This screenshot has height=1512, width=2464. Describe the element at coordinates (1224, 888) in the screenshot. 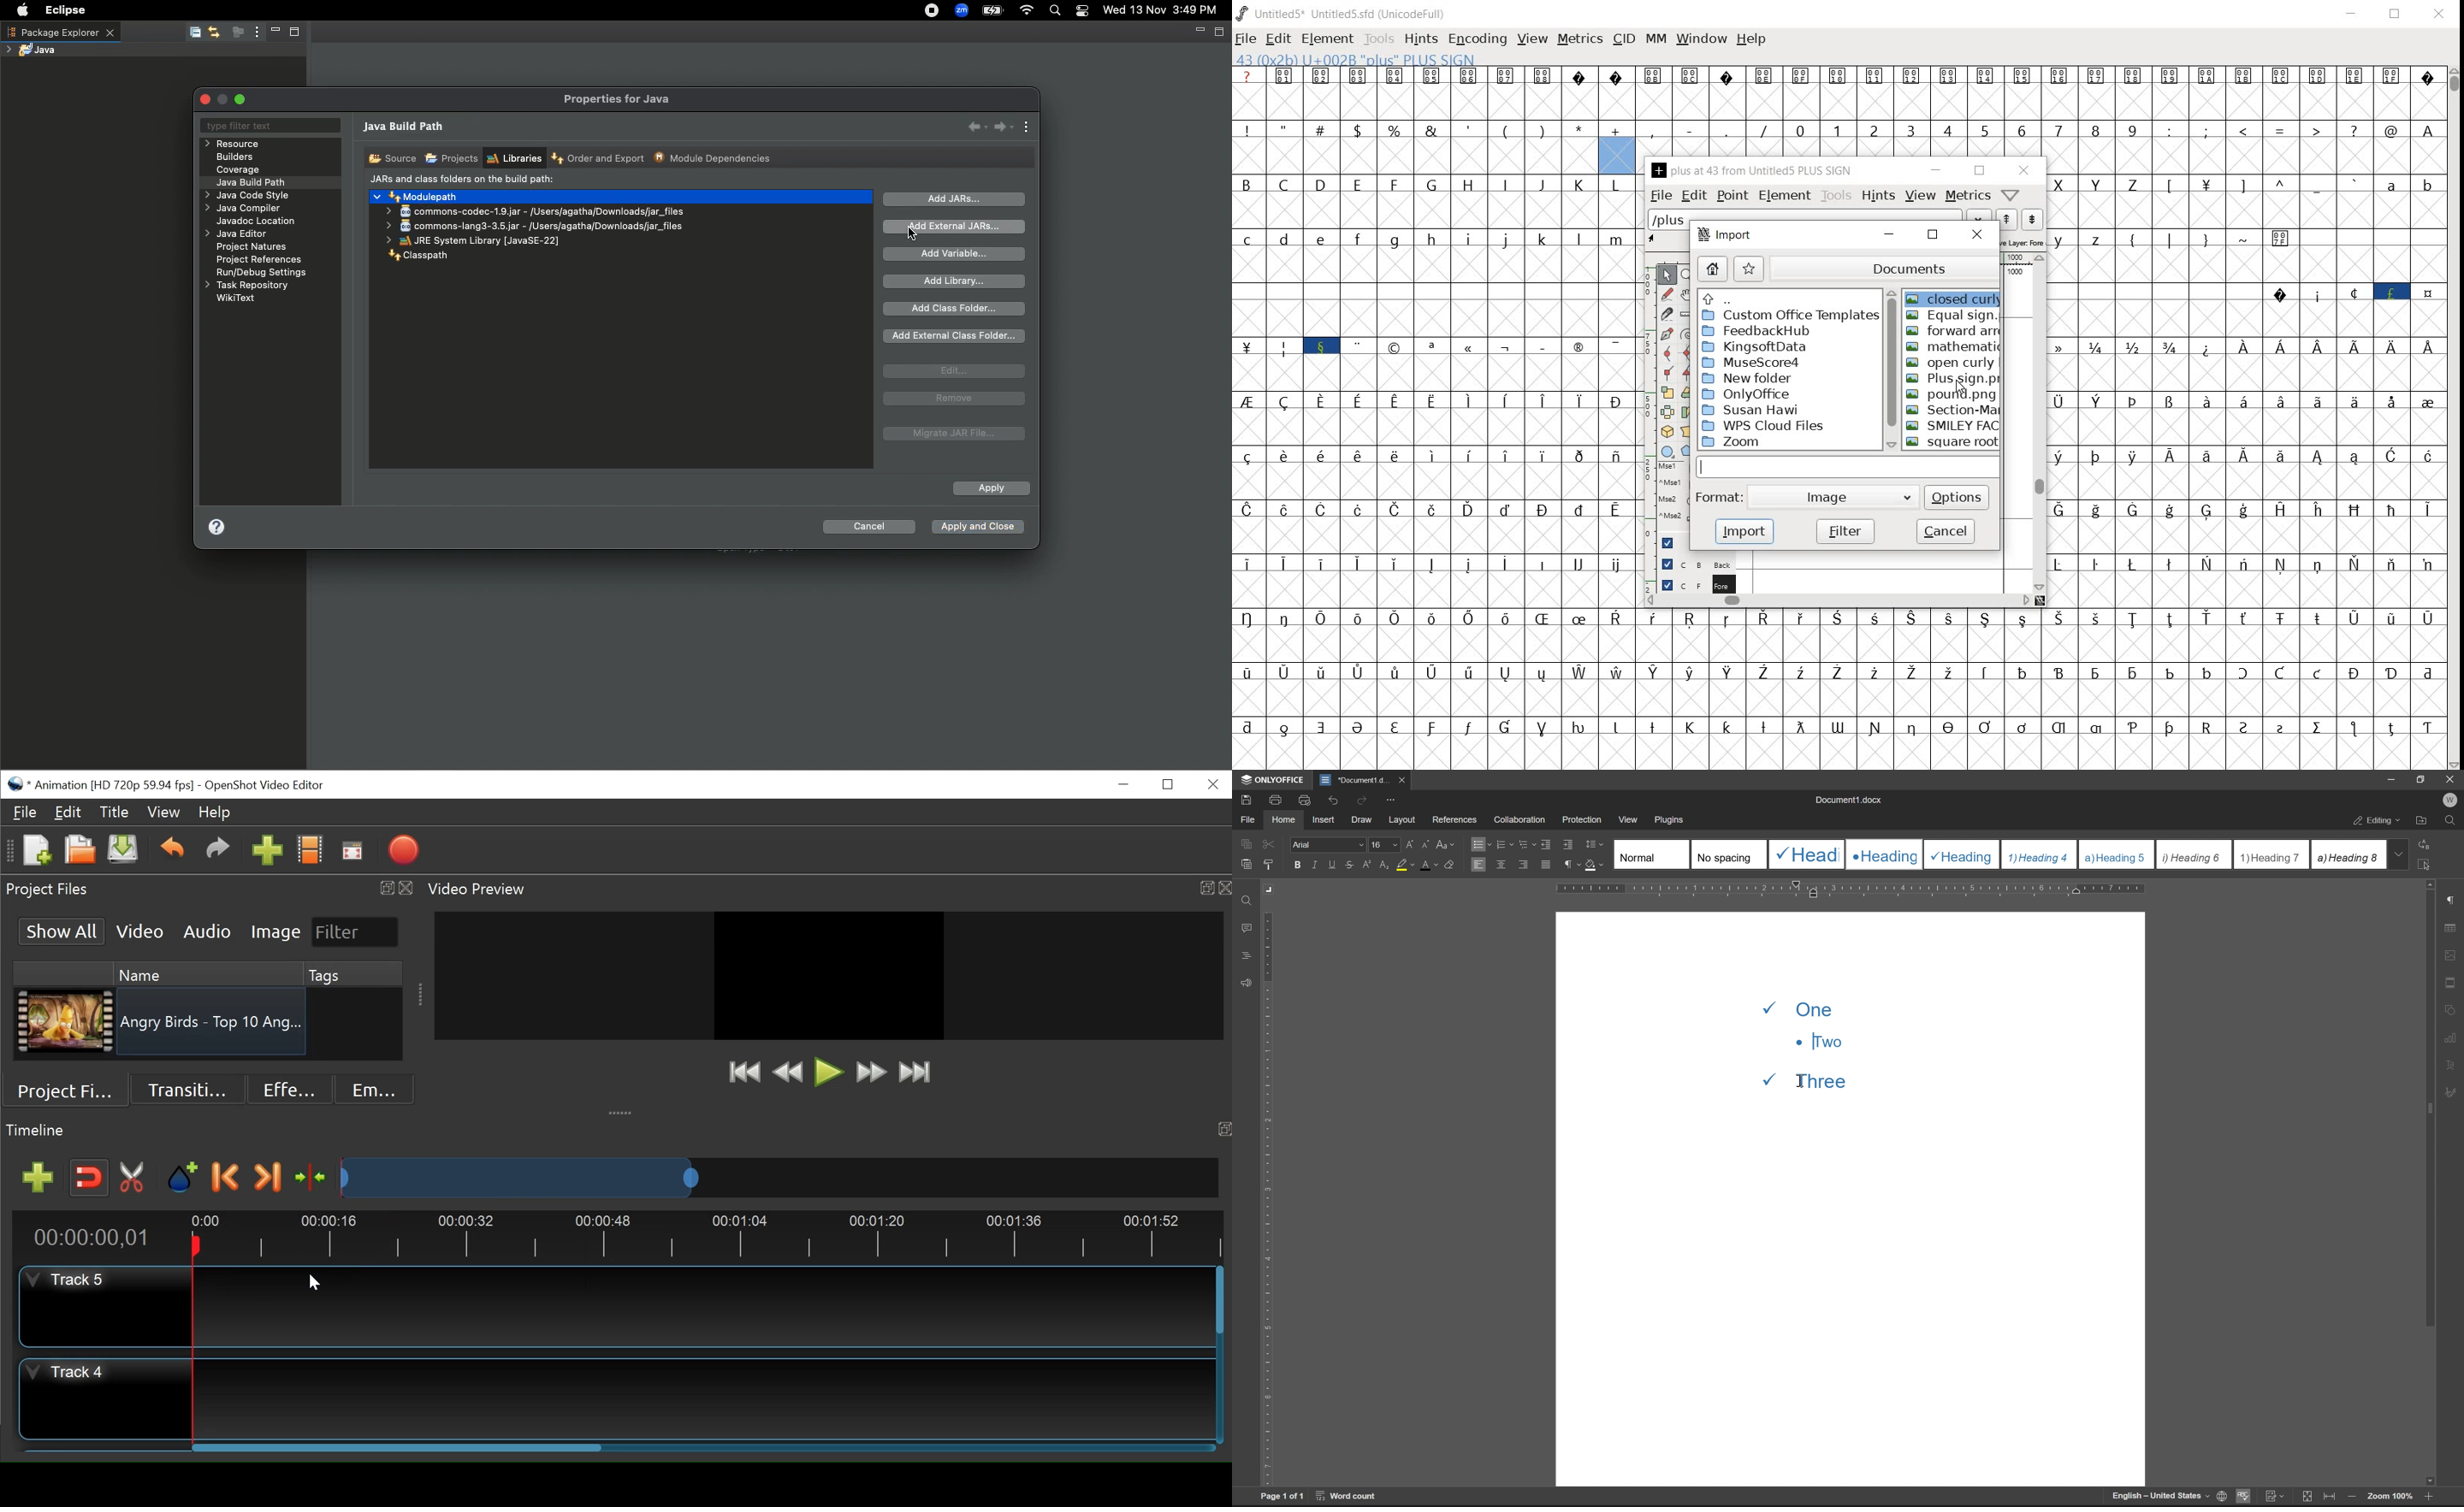

I see `Close` at that location.